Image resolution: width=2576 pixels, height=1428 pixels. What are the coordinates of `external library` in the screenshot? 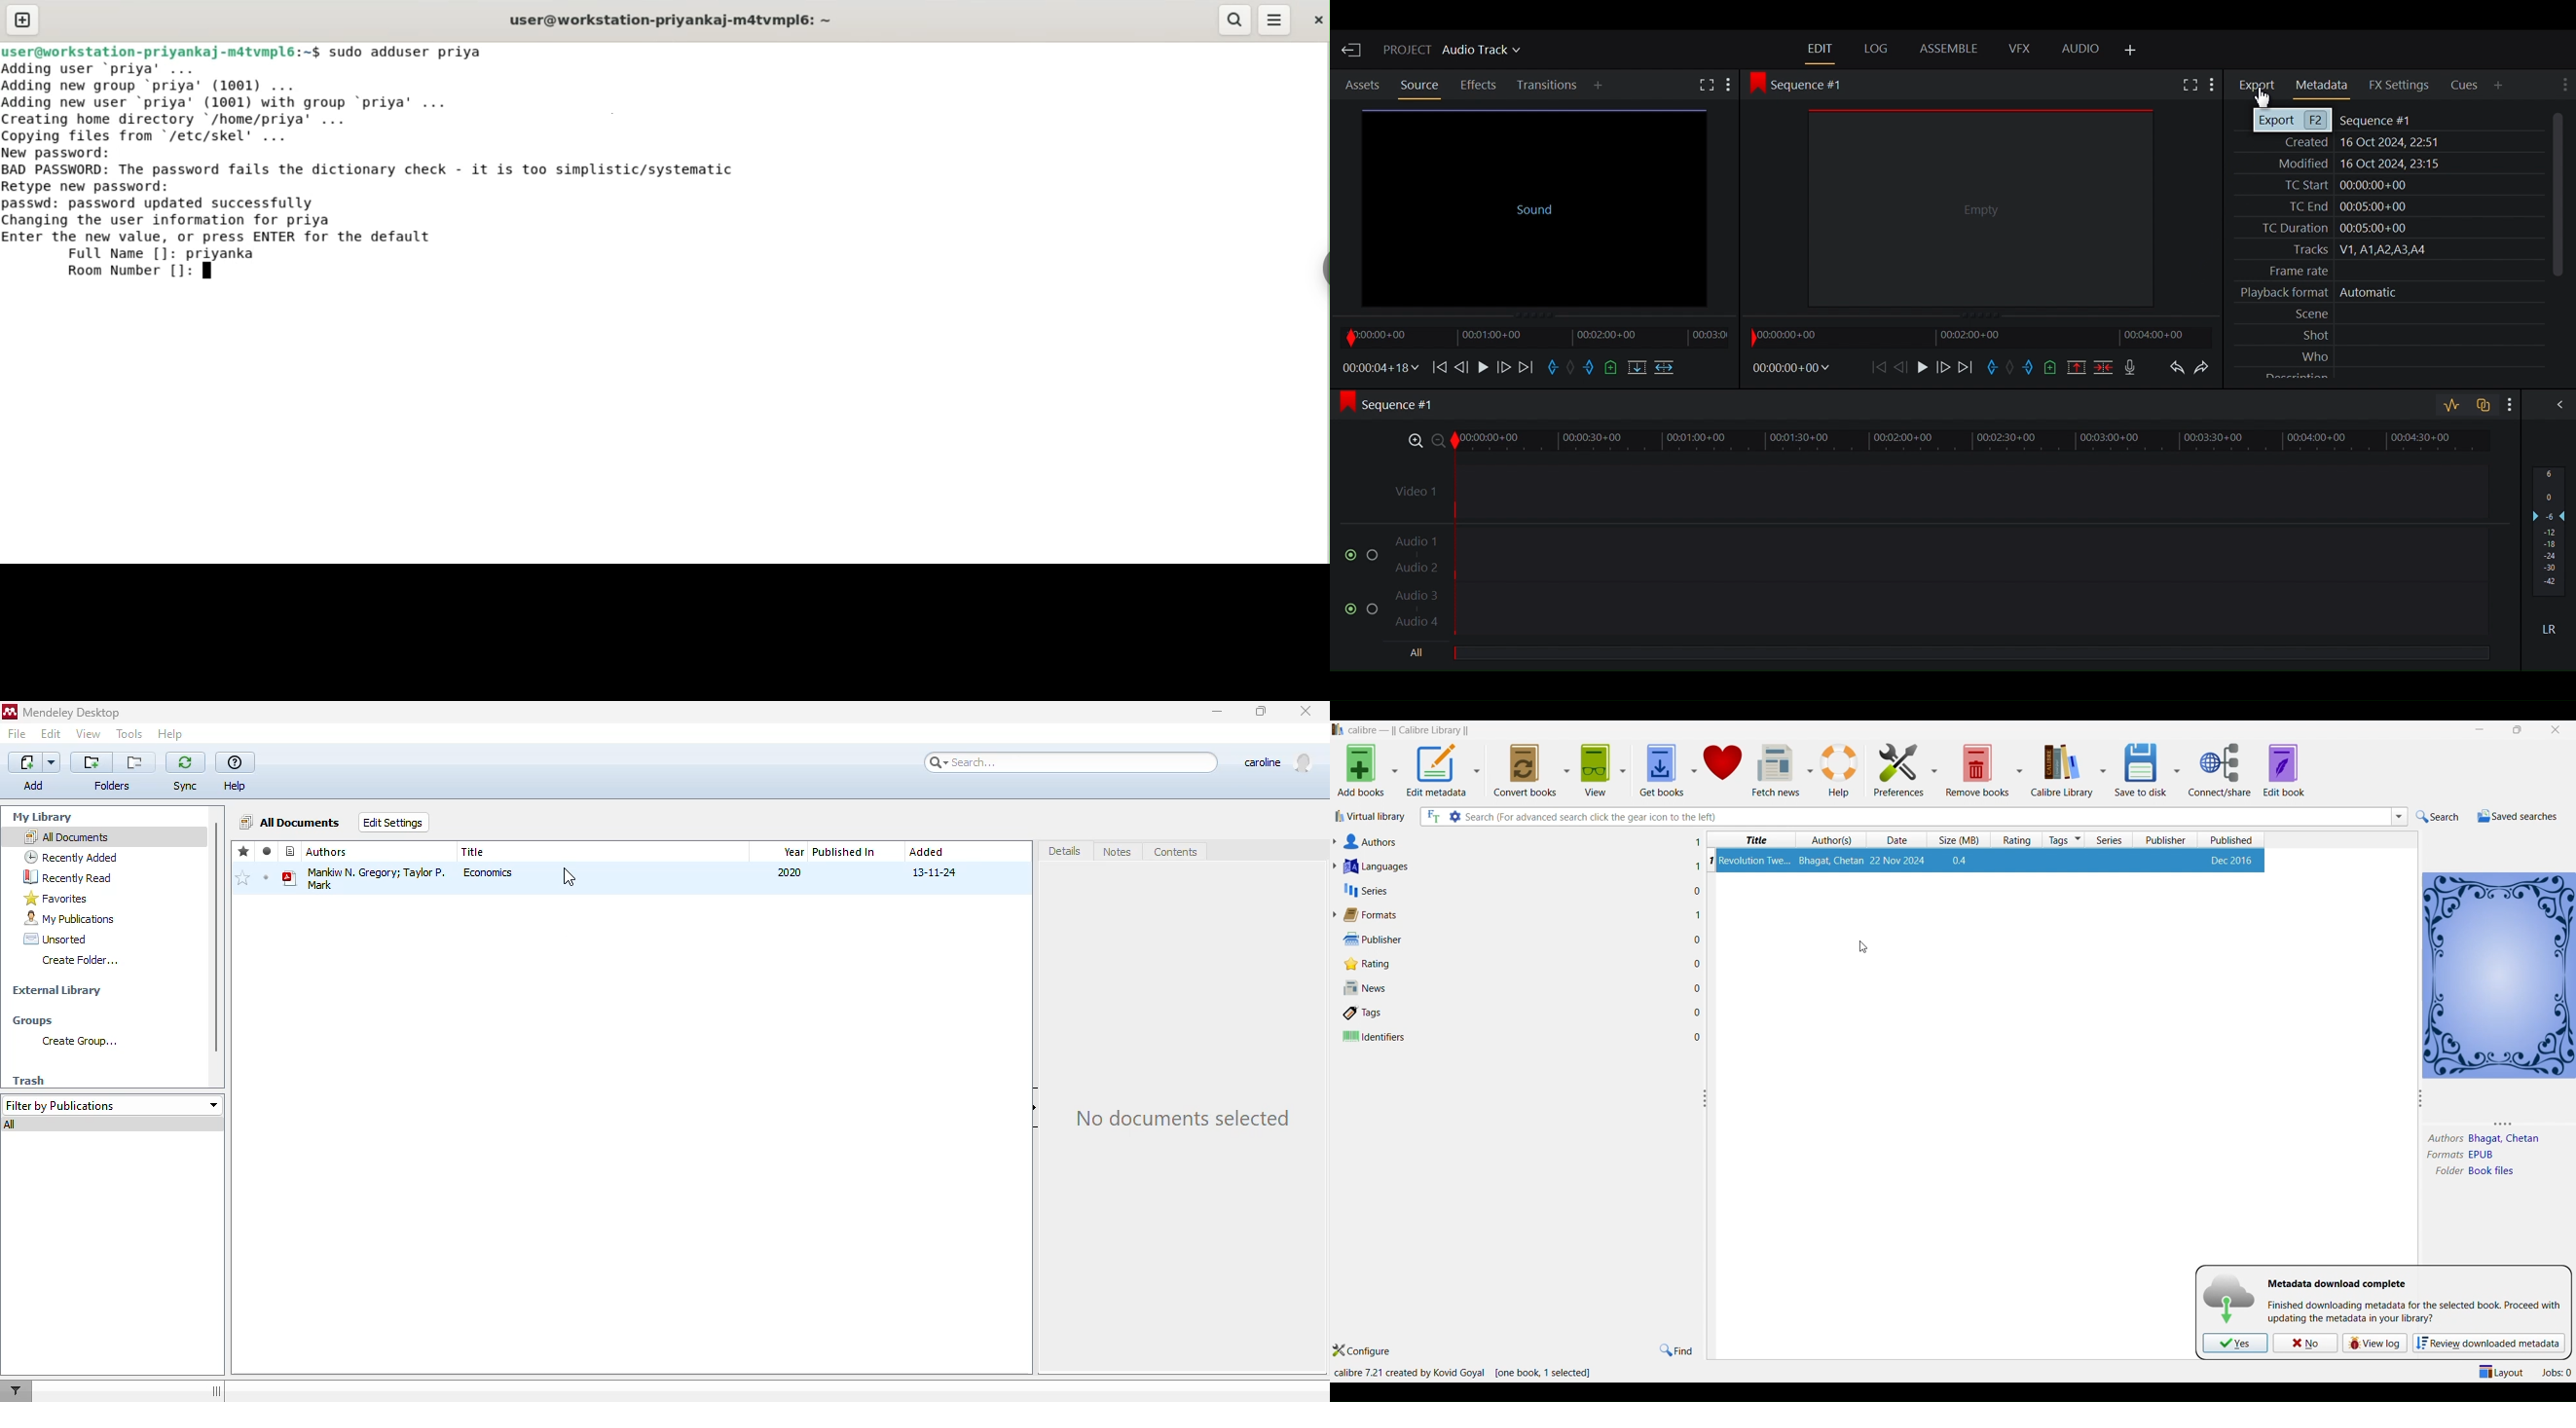 It's located at (56, 990).